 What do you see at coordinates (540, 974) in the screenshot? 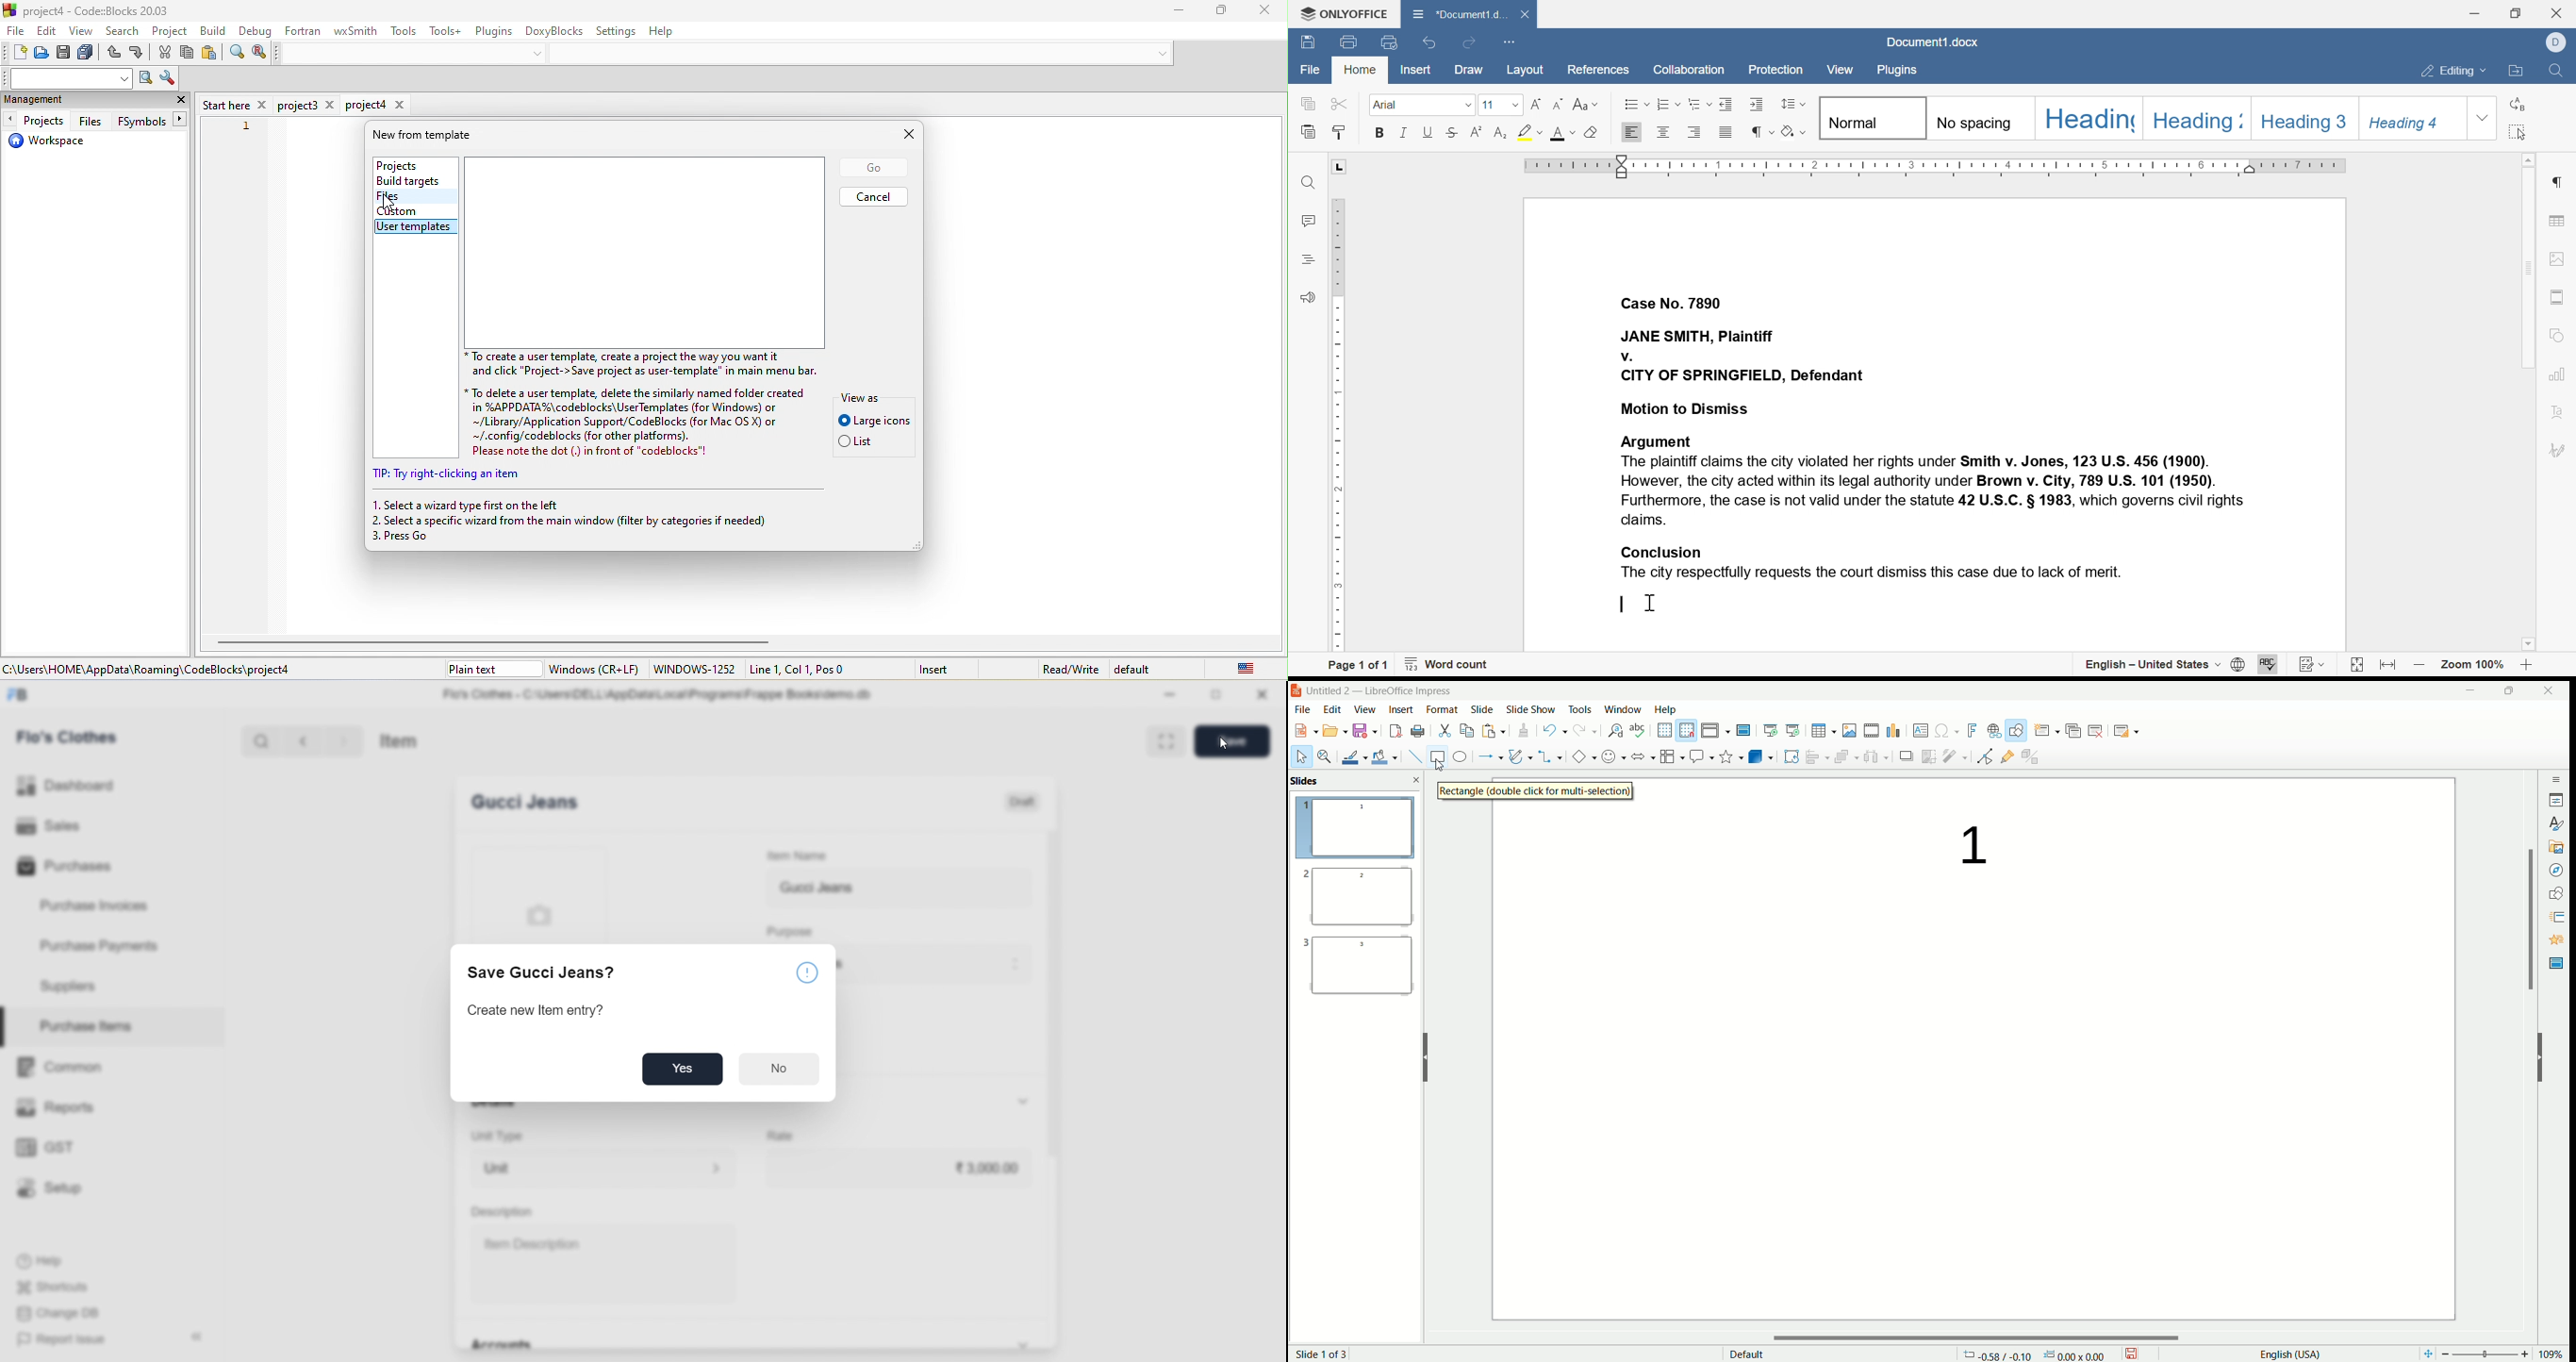
I see `Save Gucci Jeans?` at bounding box center [540, 974].